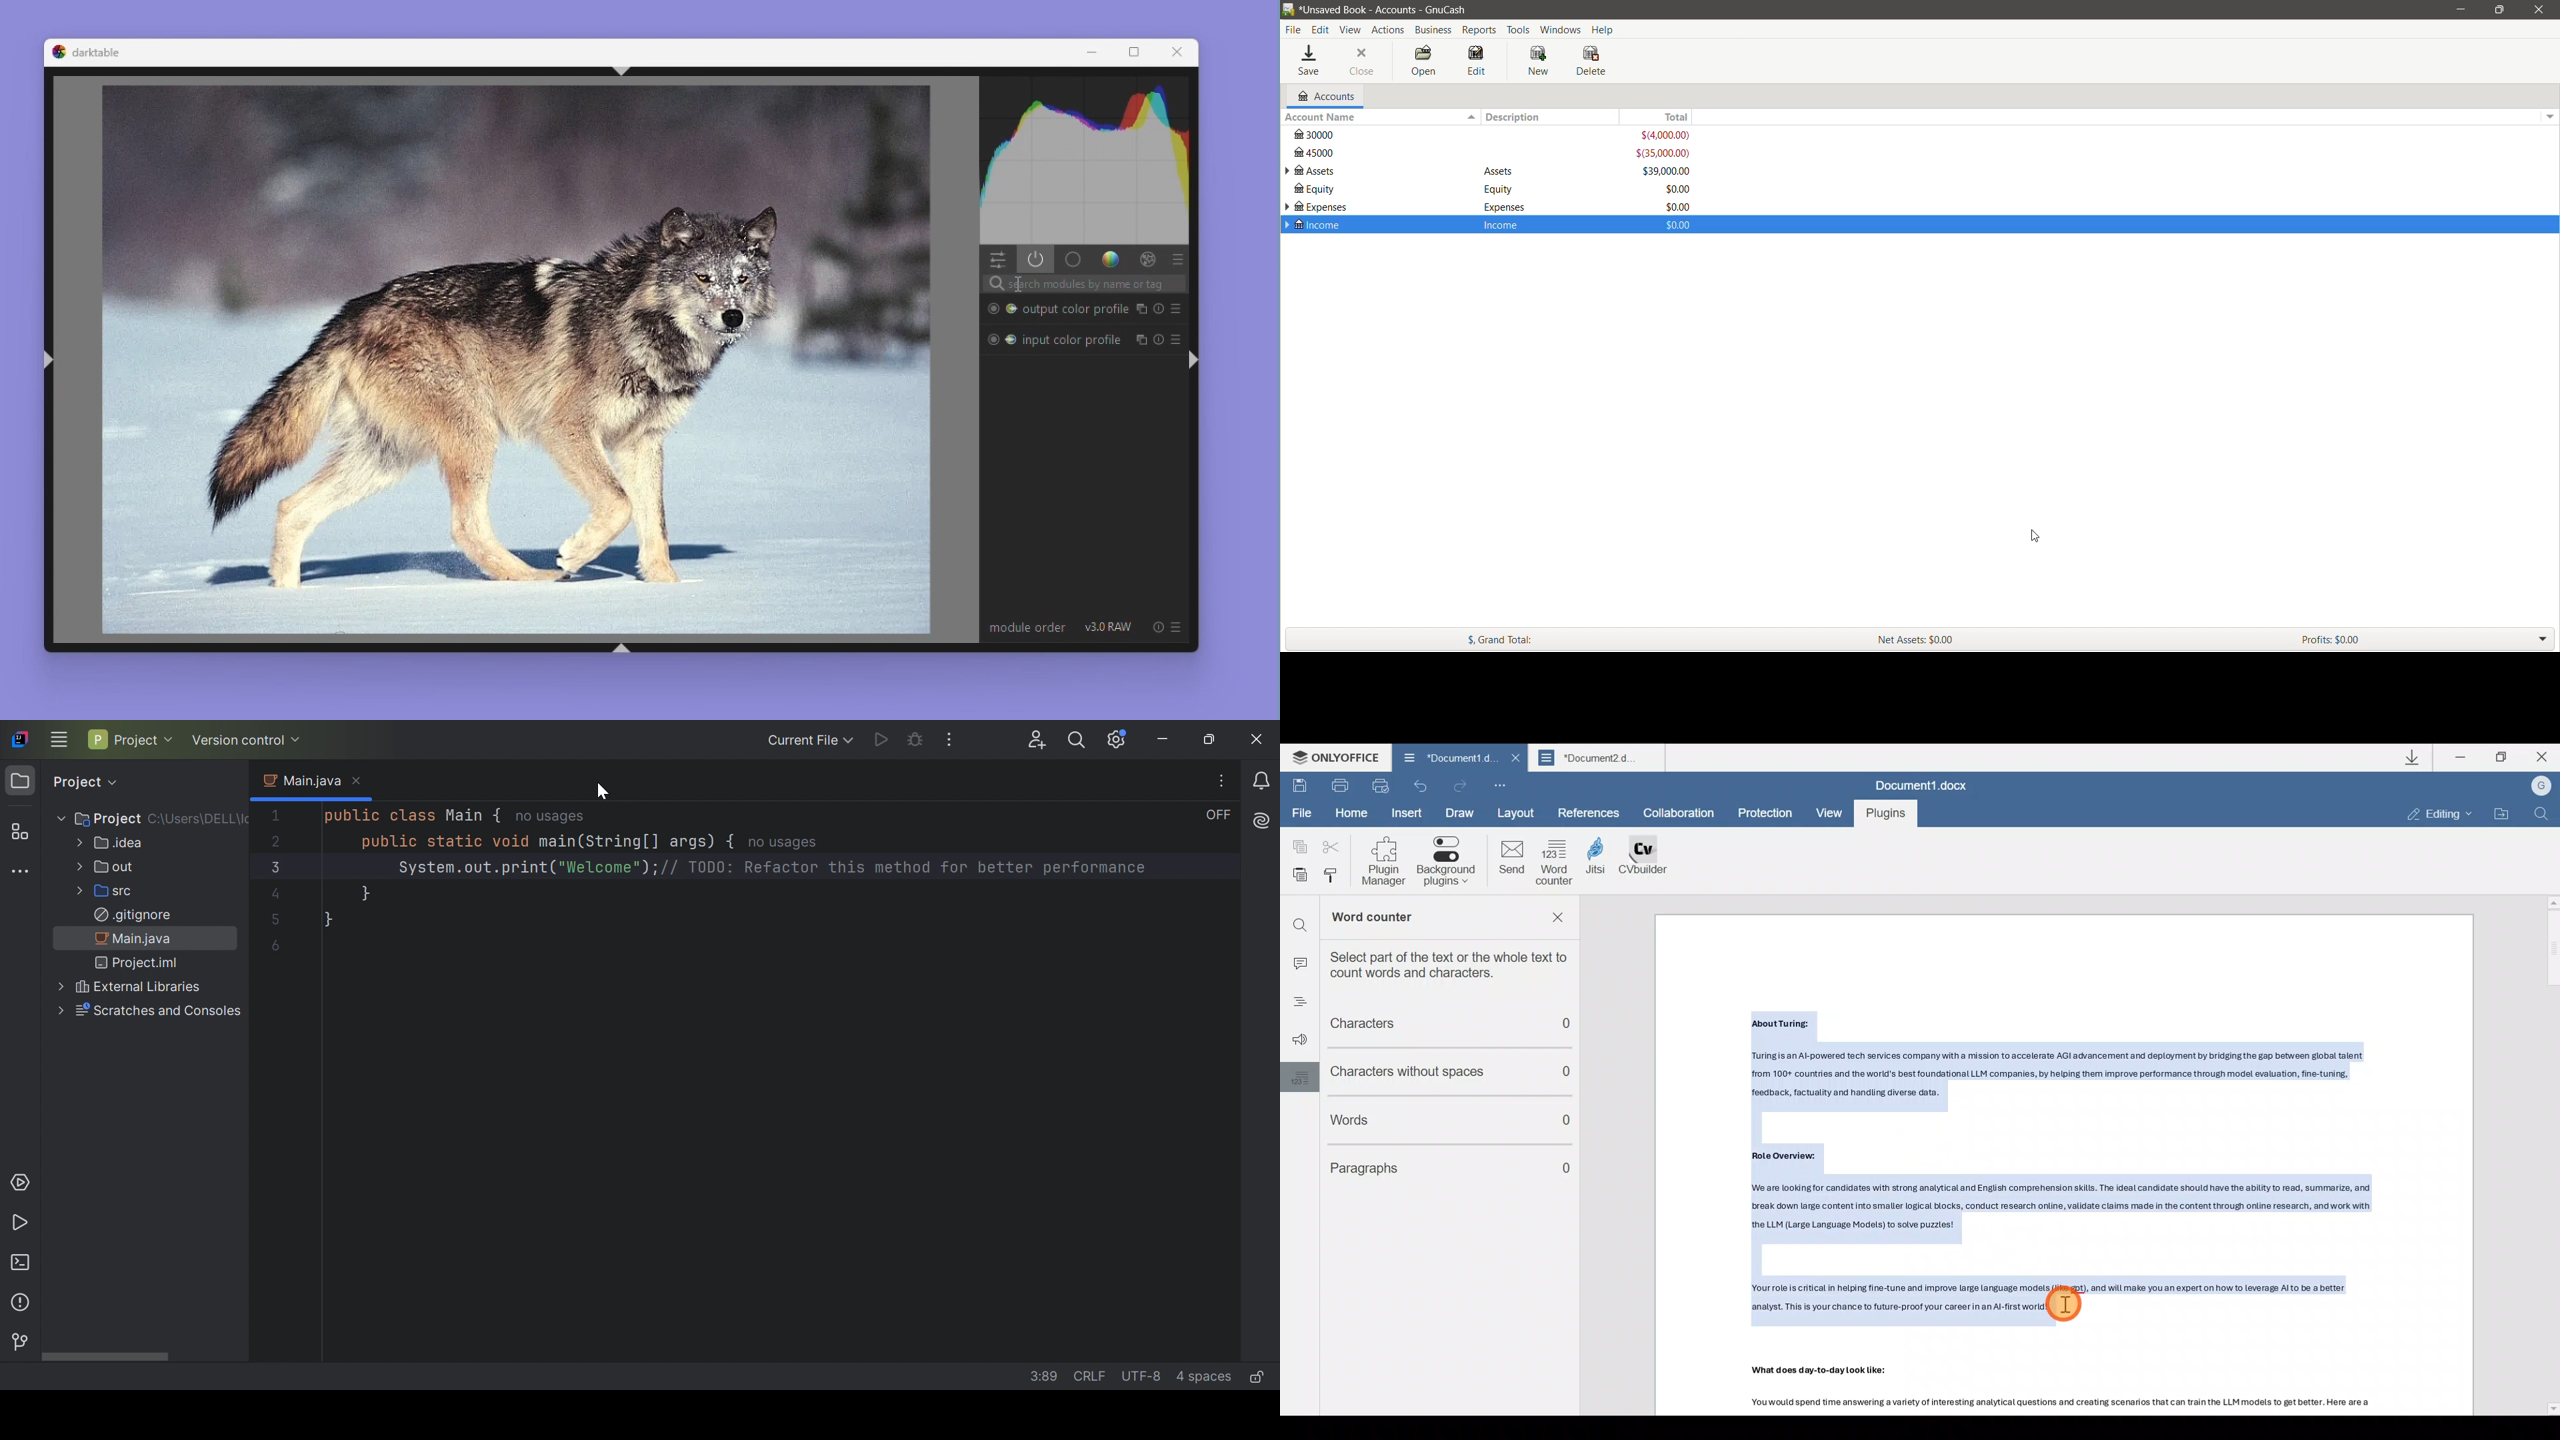 The width and height of the screenshot is (2576, 1456). Describe the element at coordinates (1556, 862) in the screenshot. I see `Word counter` at that location.